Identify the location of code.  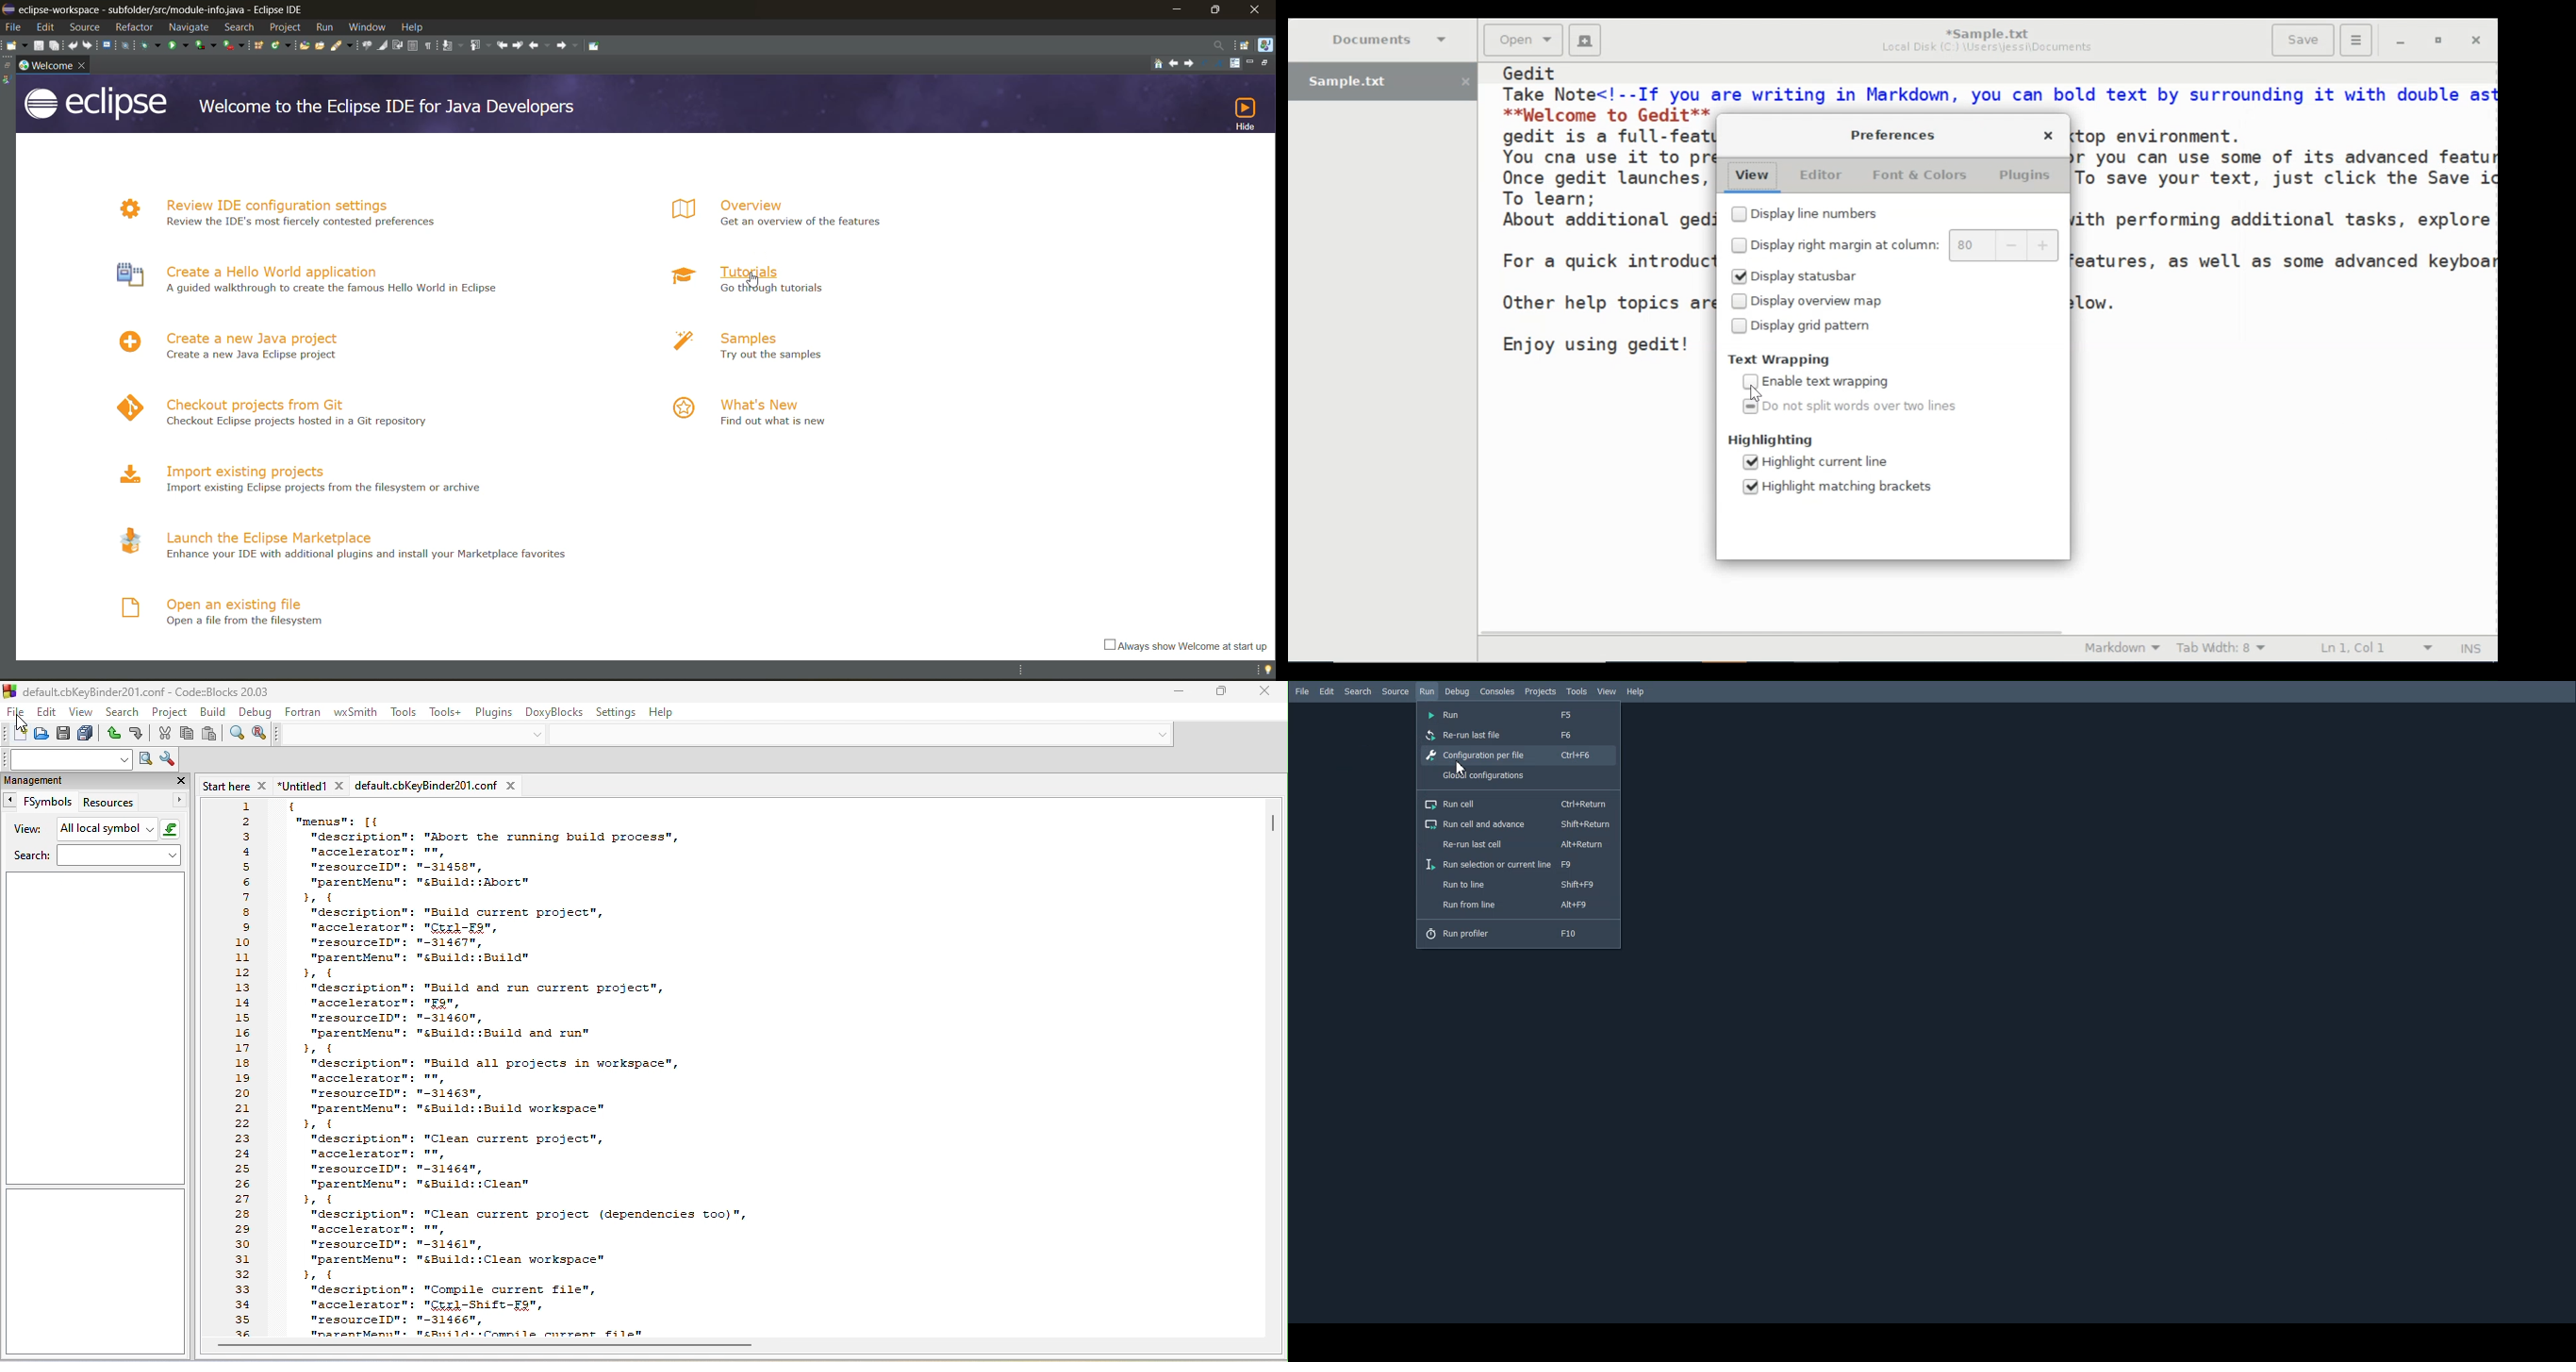
(526, 1069).